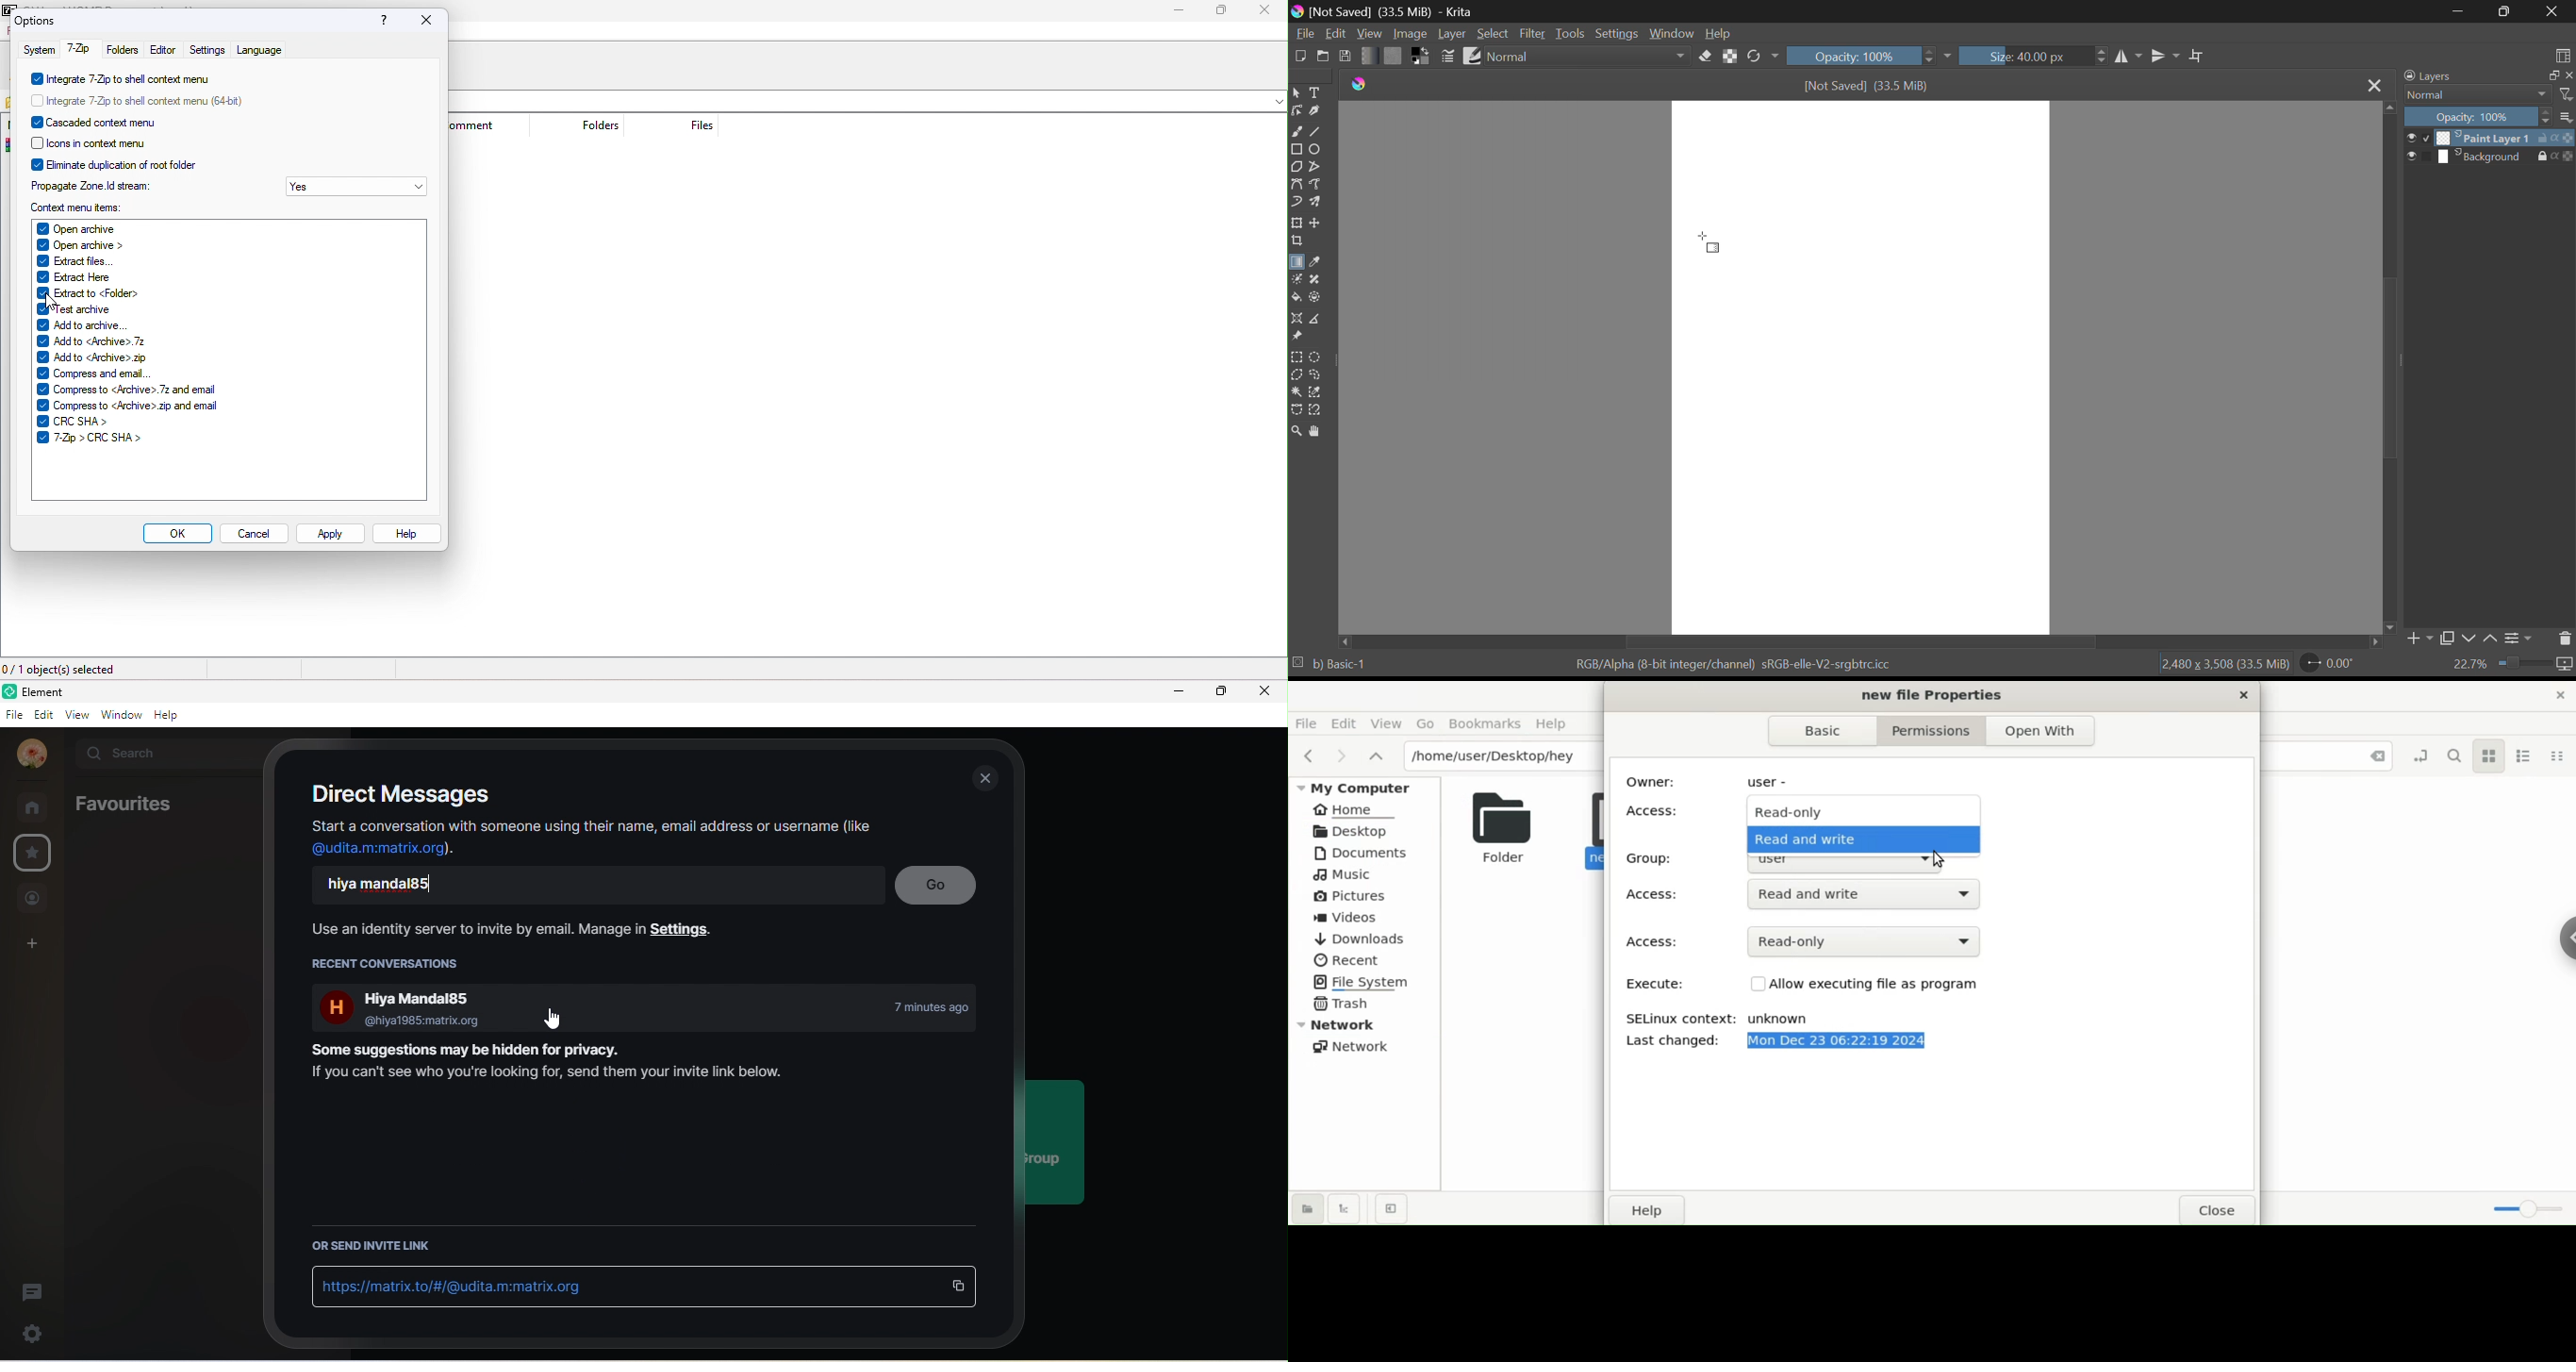  What do you see at coordinates (2447, 641) in the screenshot?
I see `Copy Layer` at bounding box center [2447, 641].